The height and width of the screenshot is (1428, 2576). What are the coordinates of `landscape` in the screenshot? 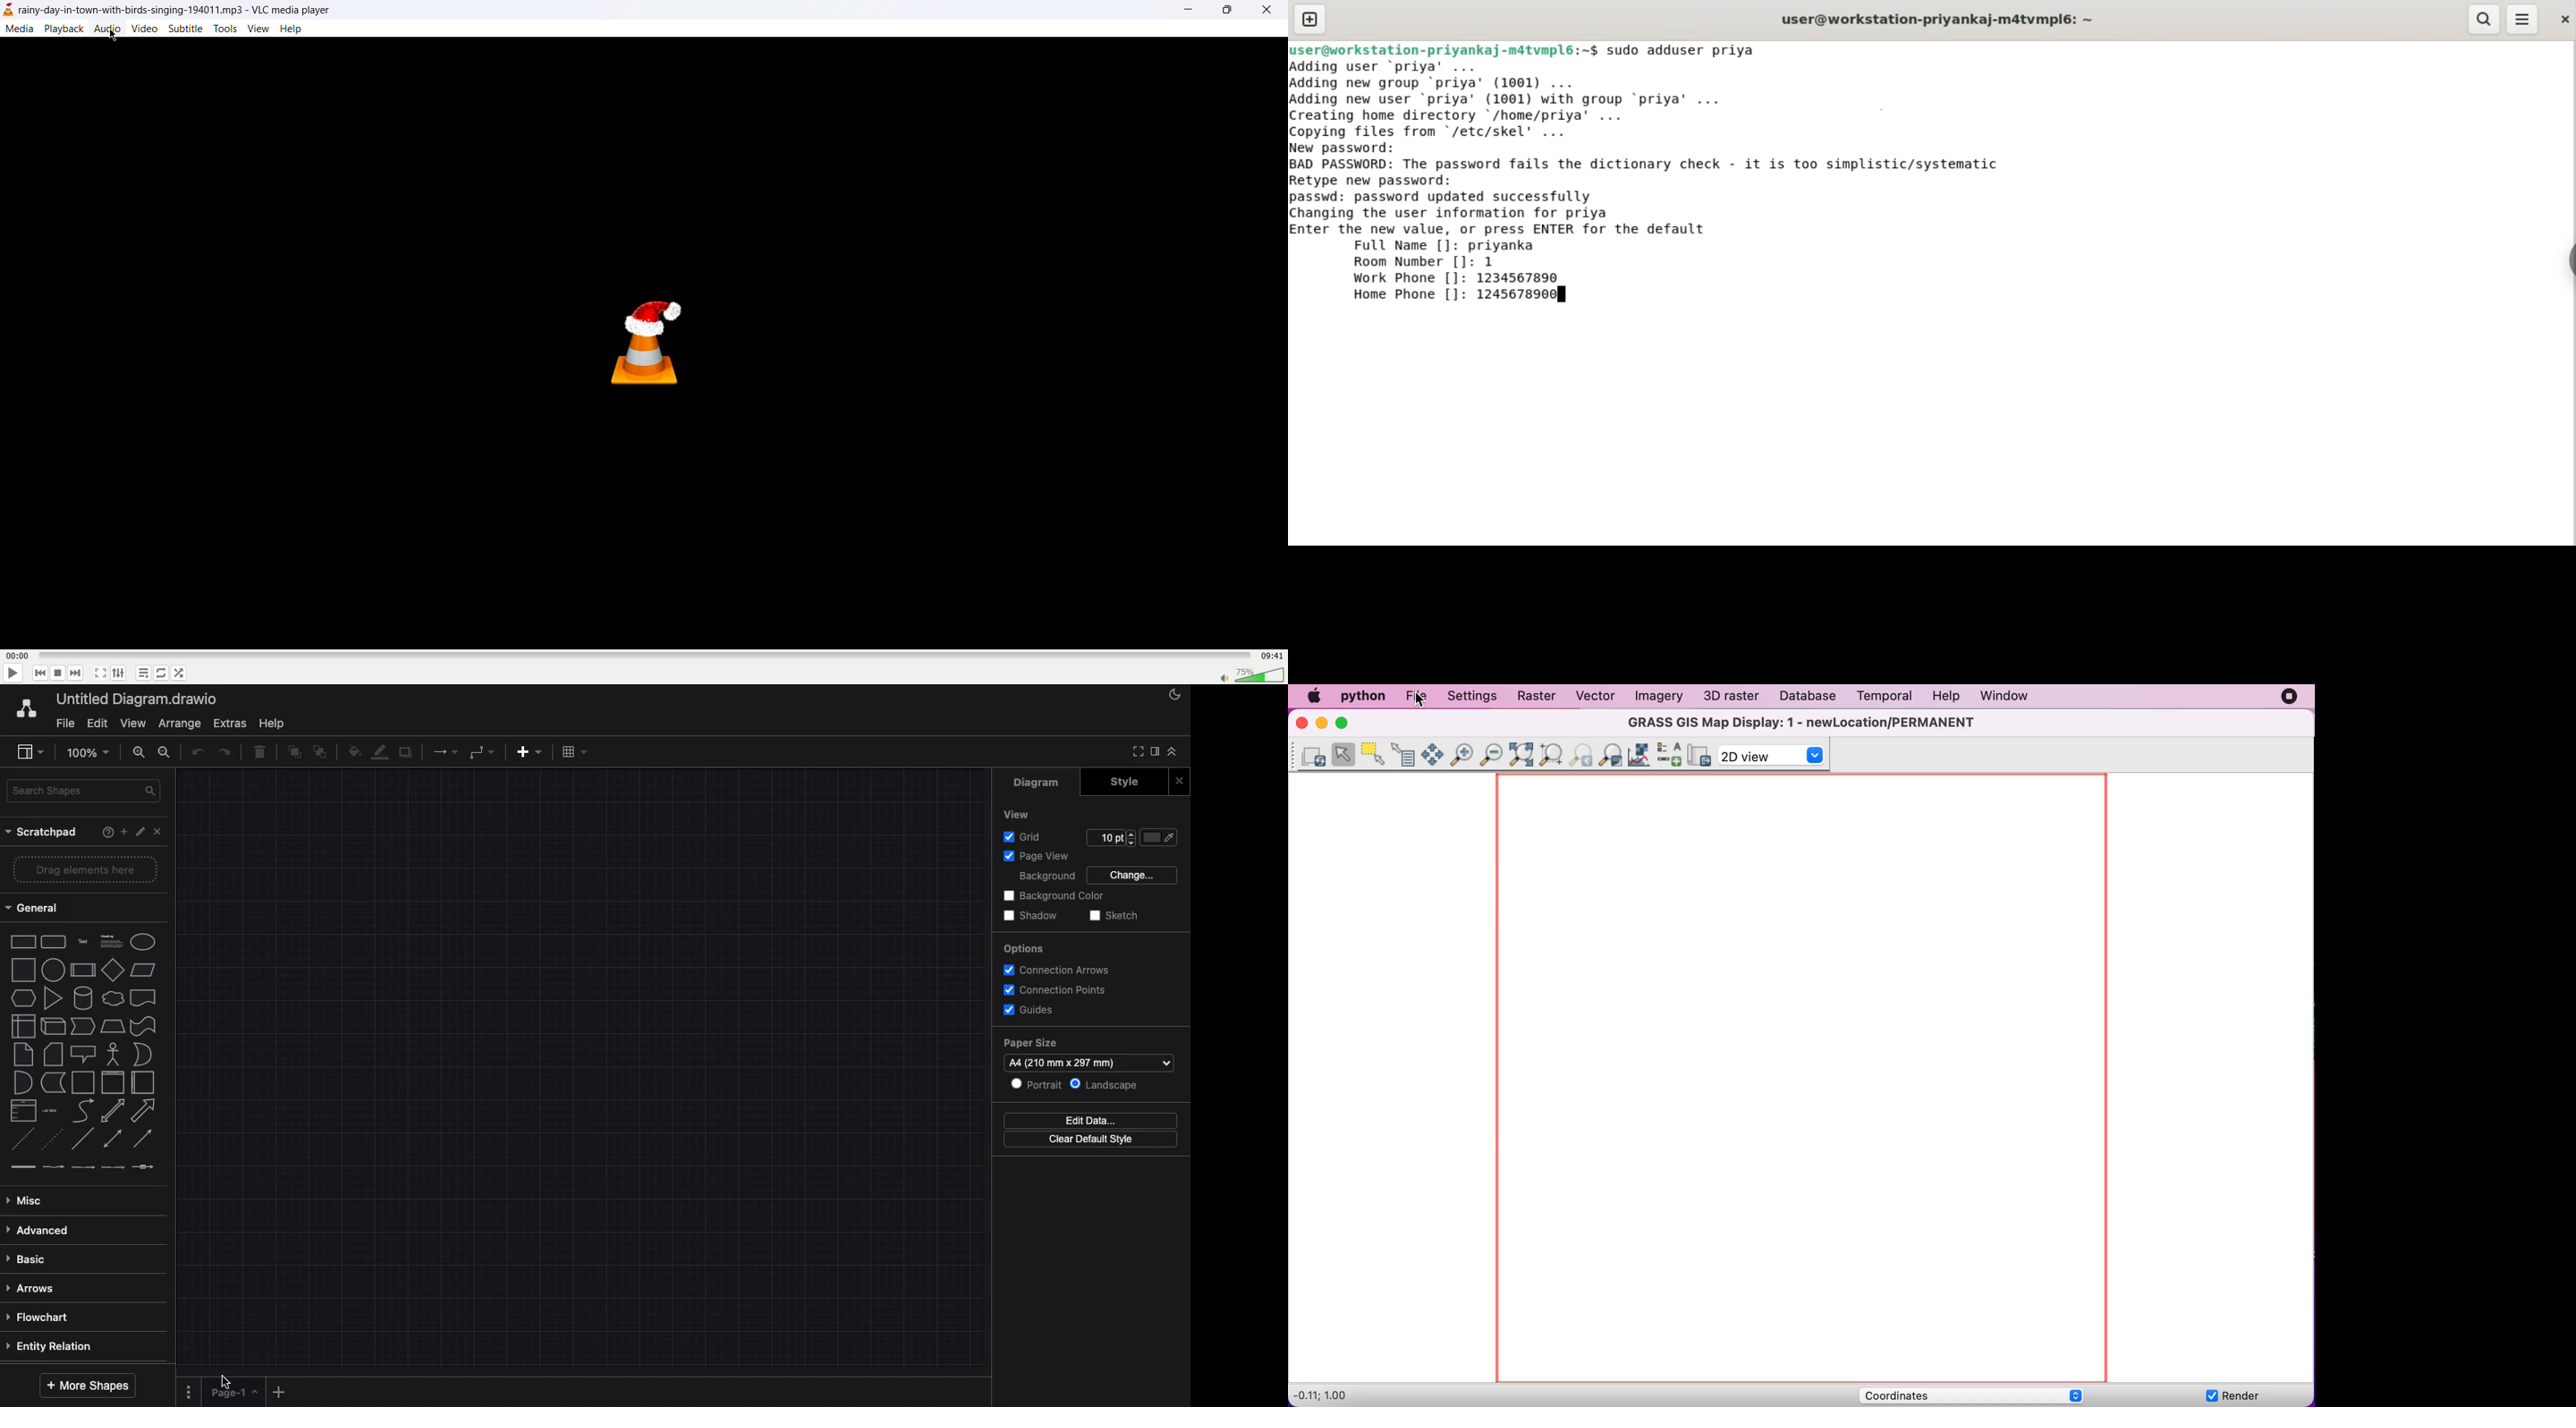 It's located at (1104, 1085).